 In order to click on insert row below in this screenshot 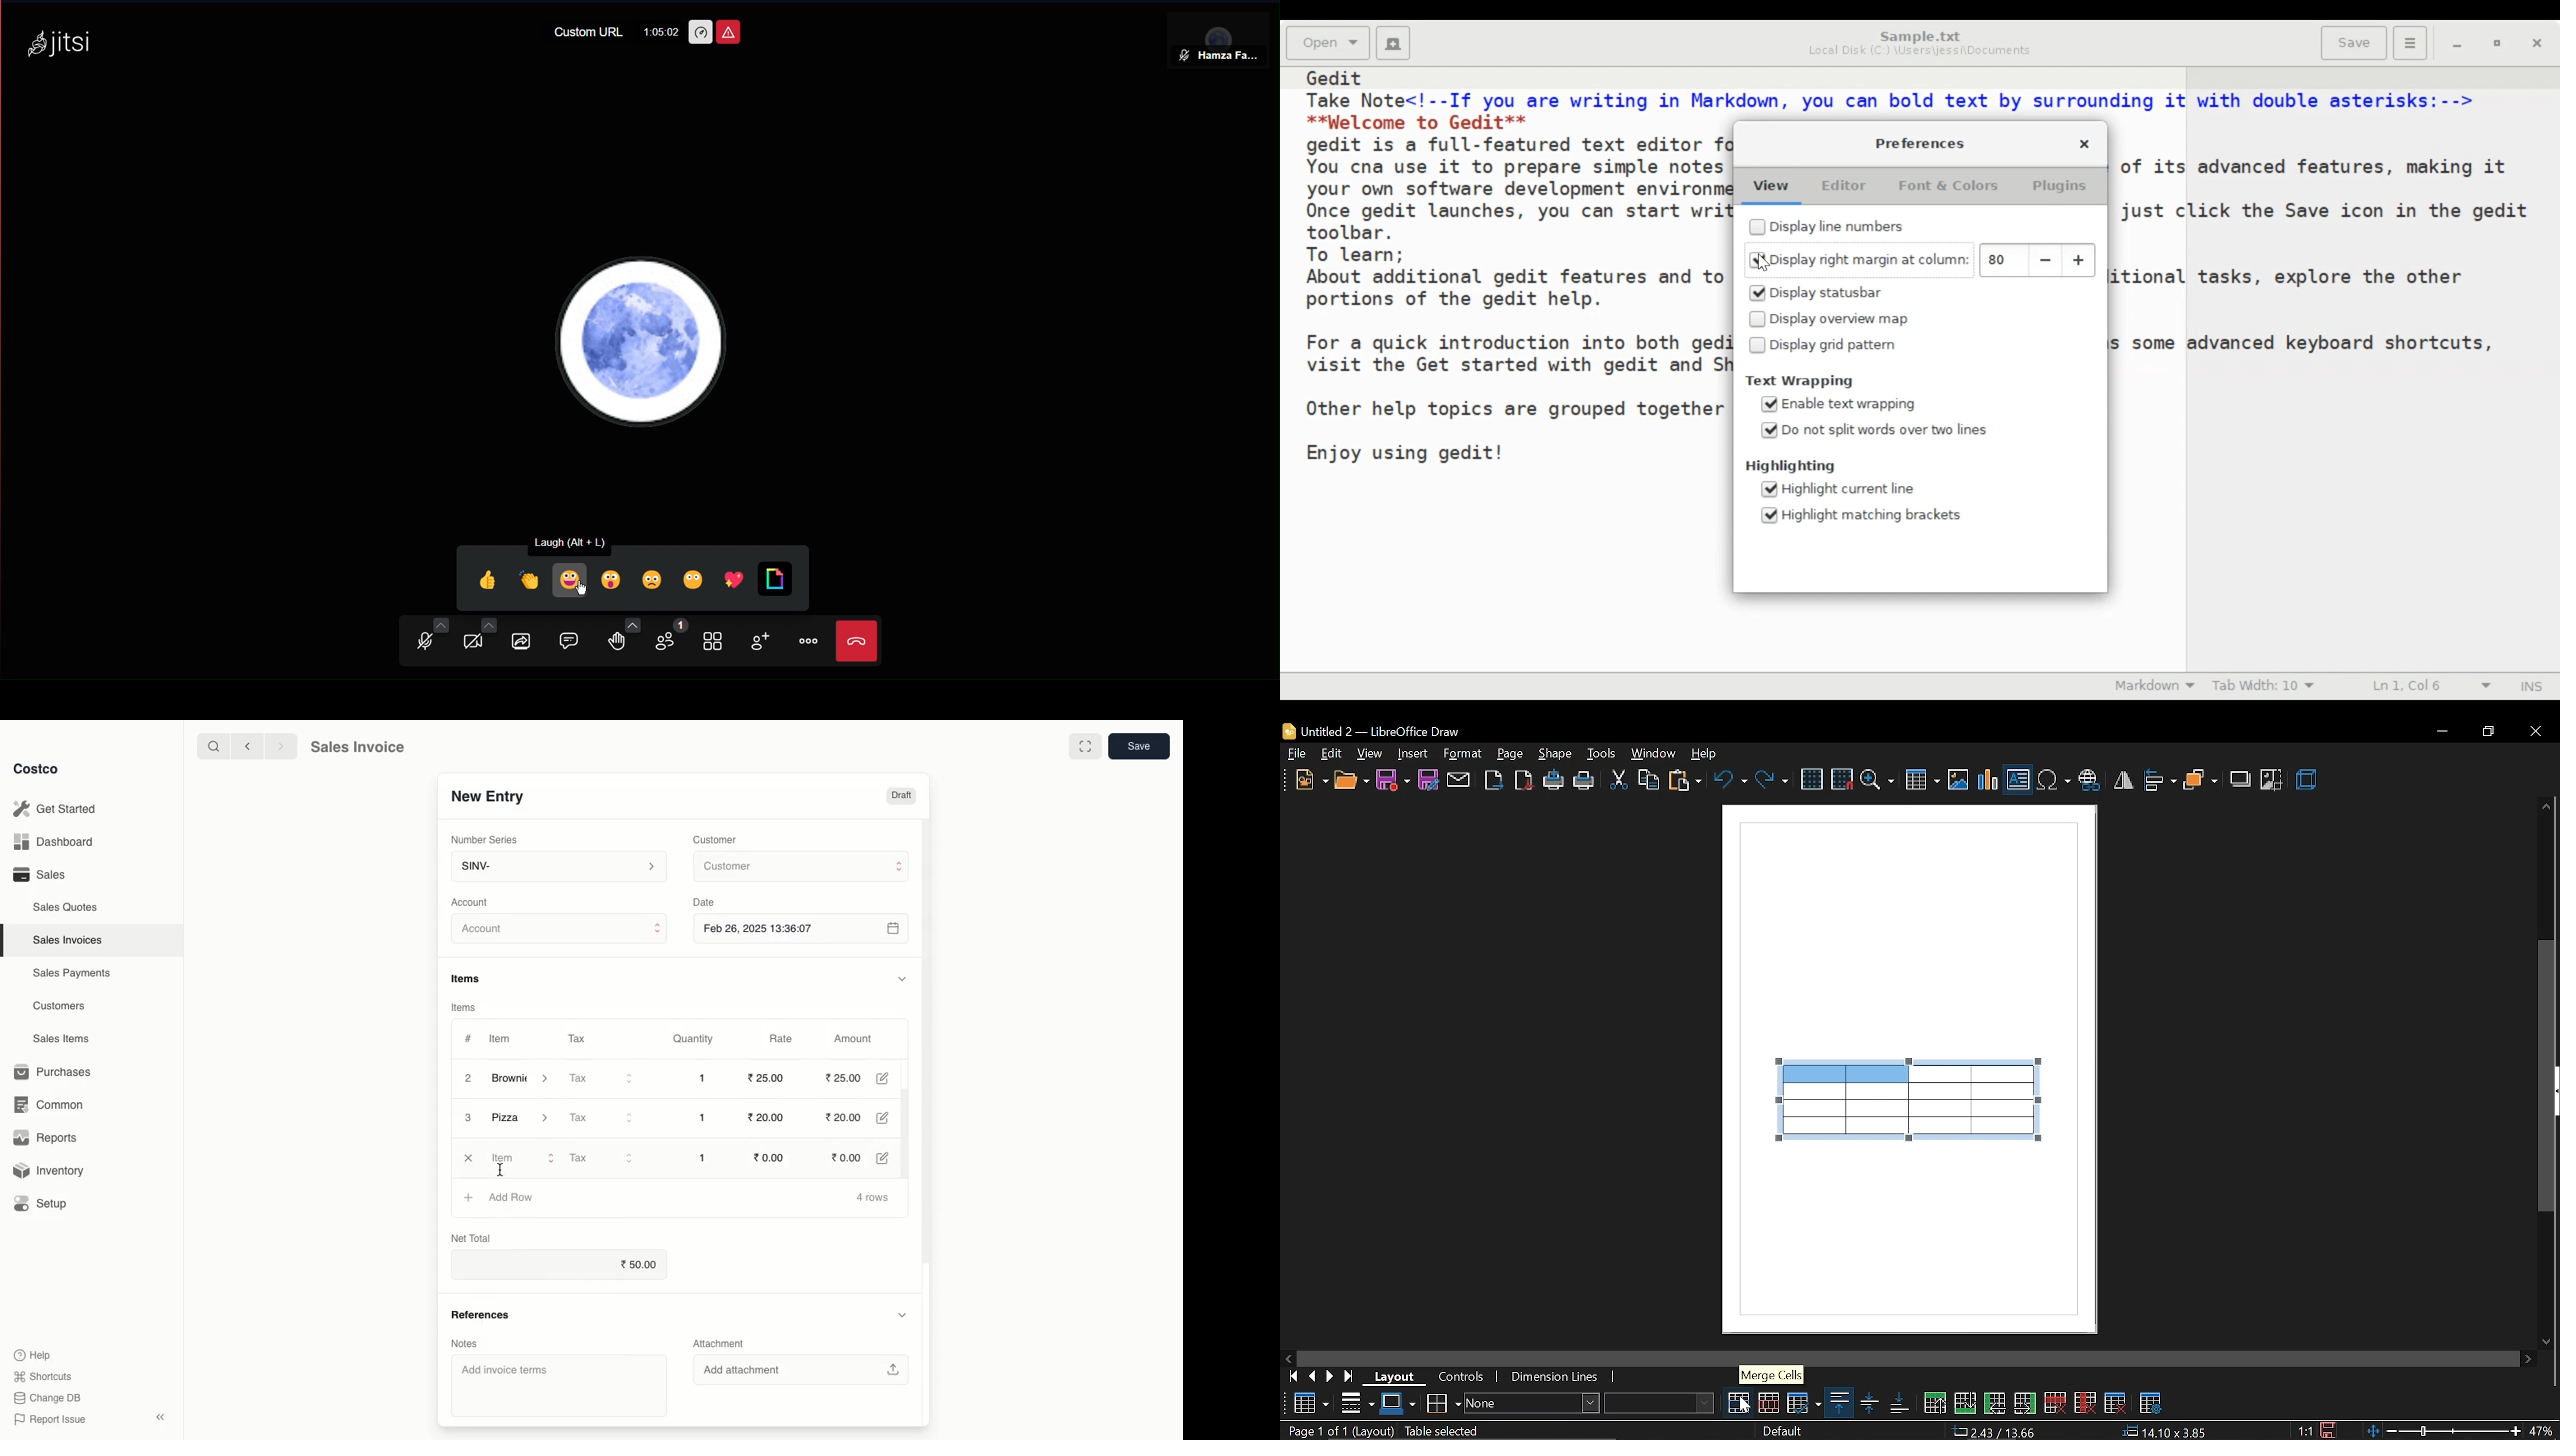, I will do `click(1966, 1402)`.